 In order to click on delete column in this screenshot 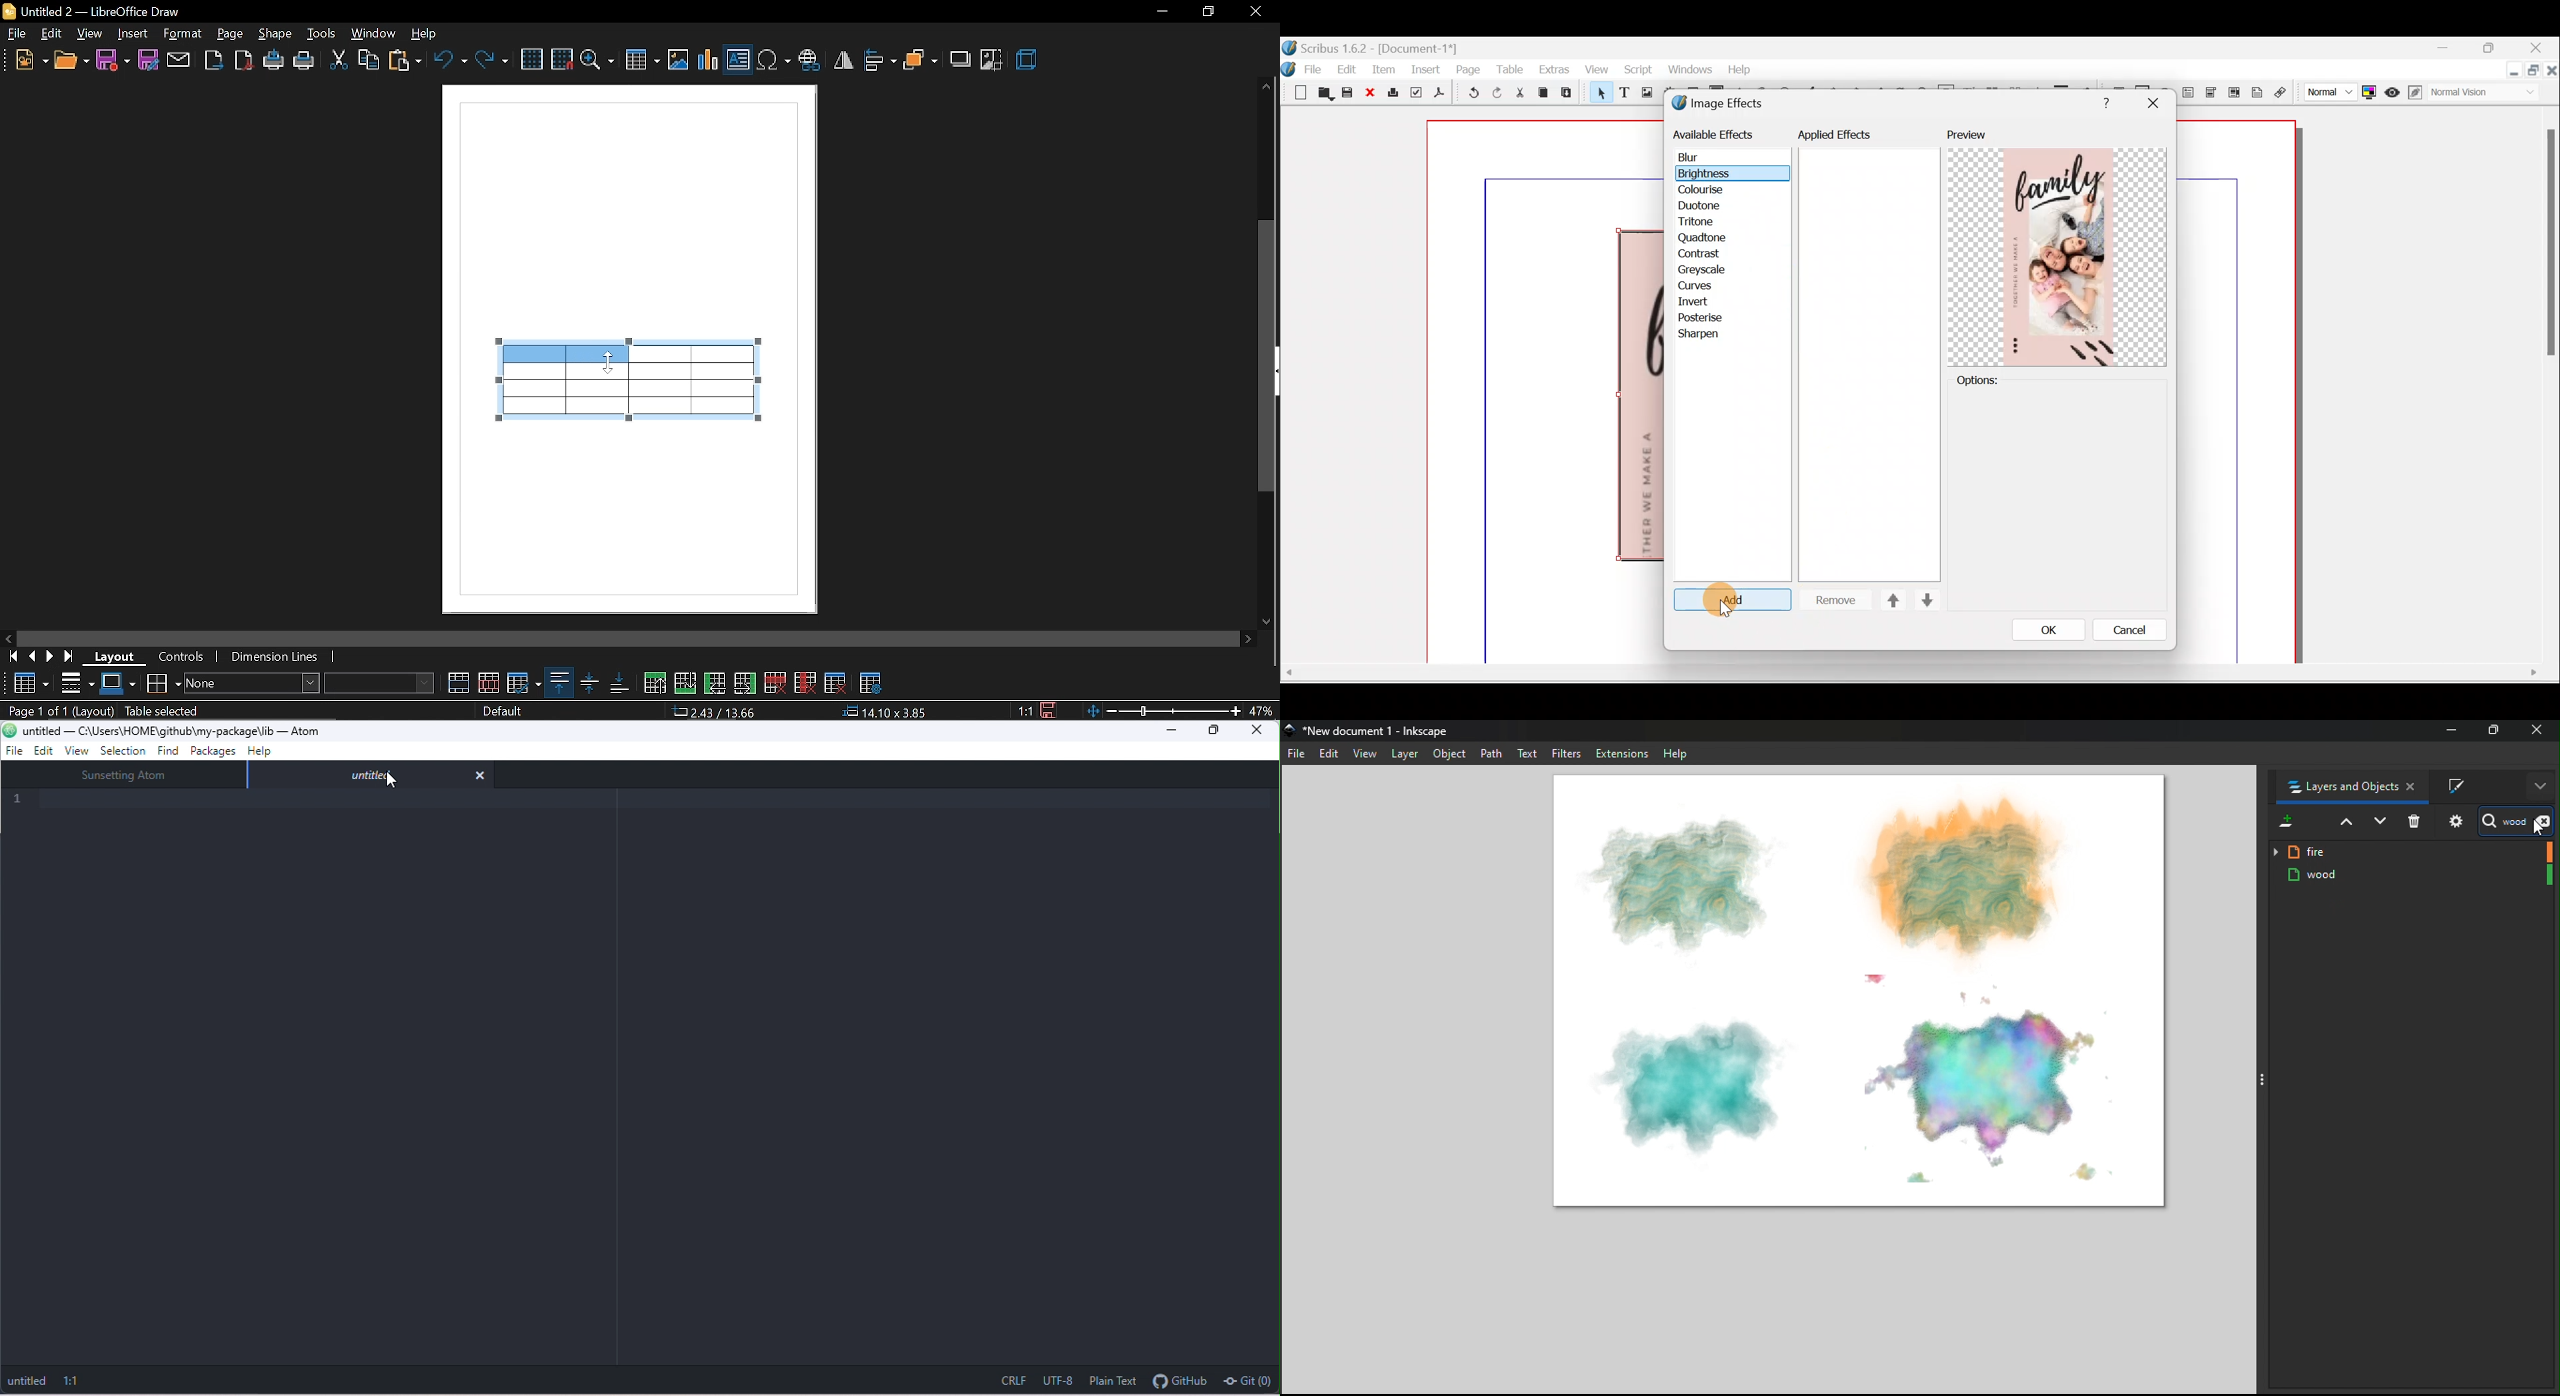, I will do `click(805, 683)`.